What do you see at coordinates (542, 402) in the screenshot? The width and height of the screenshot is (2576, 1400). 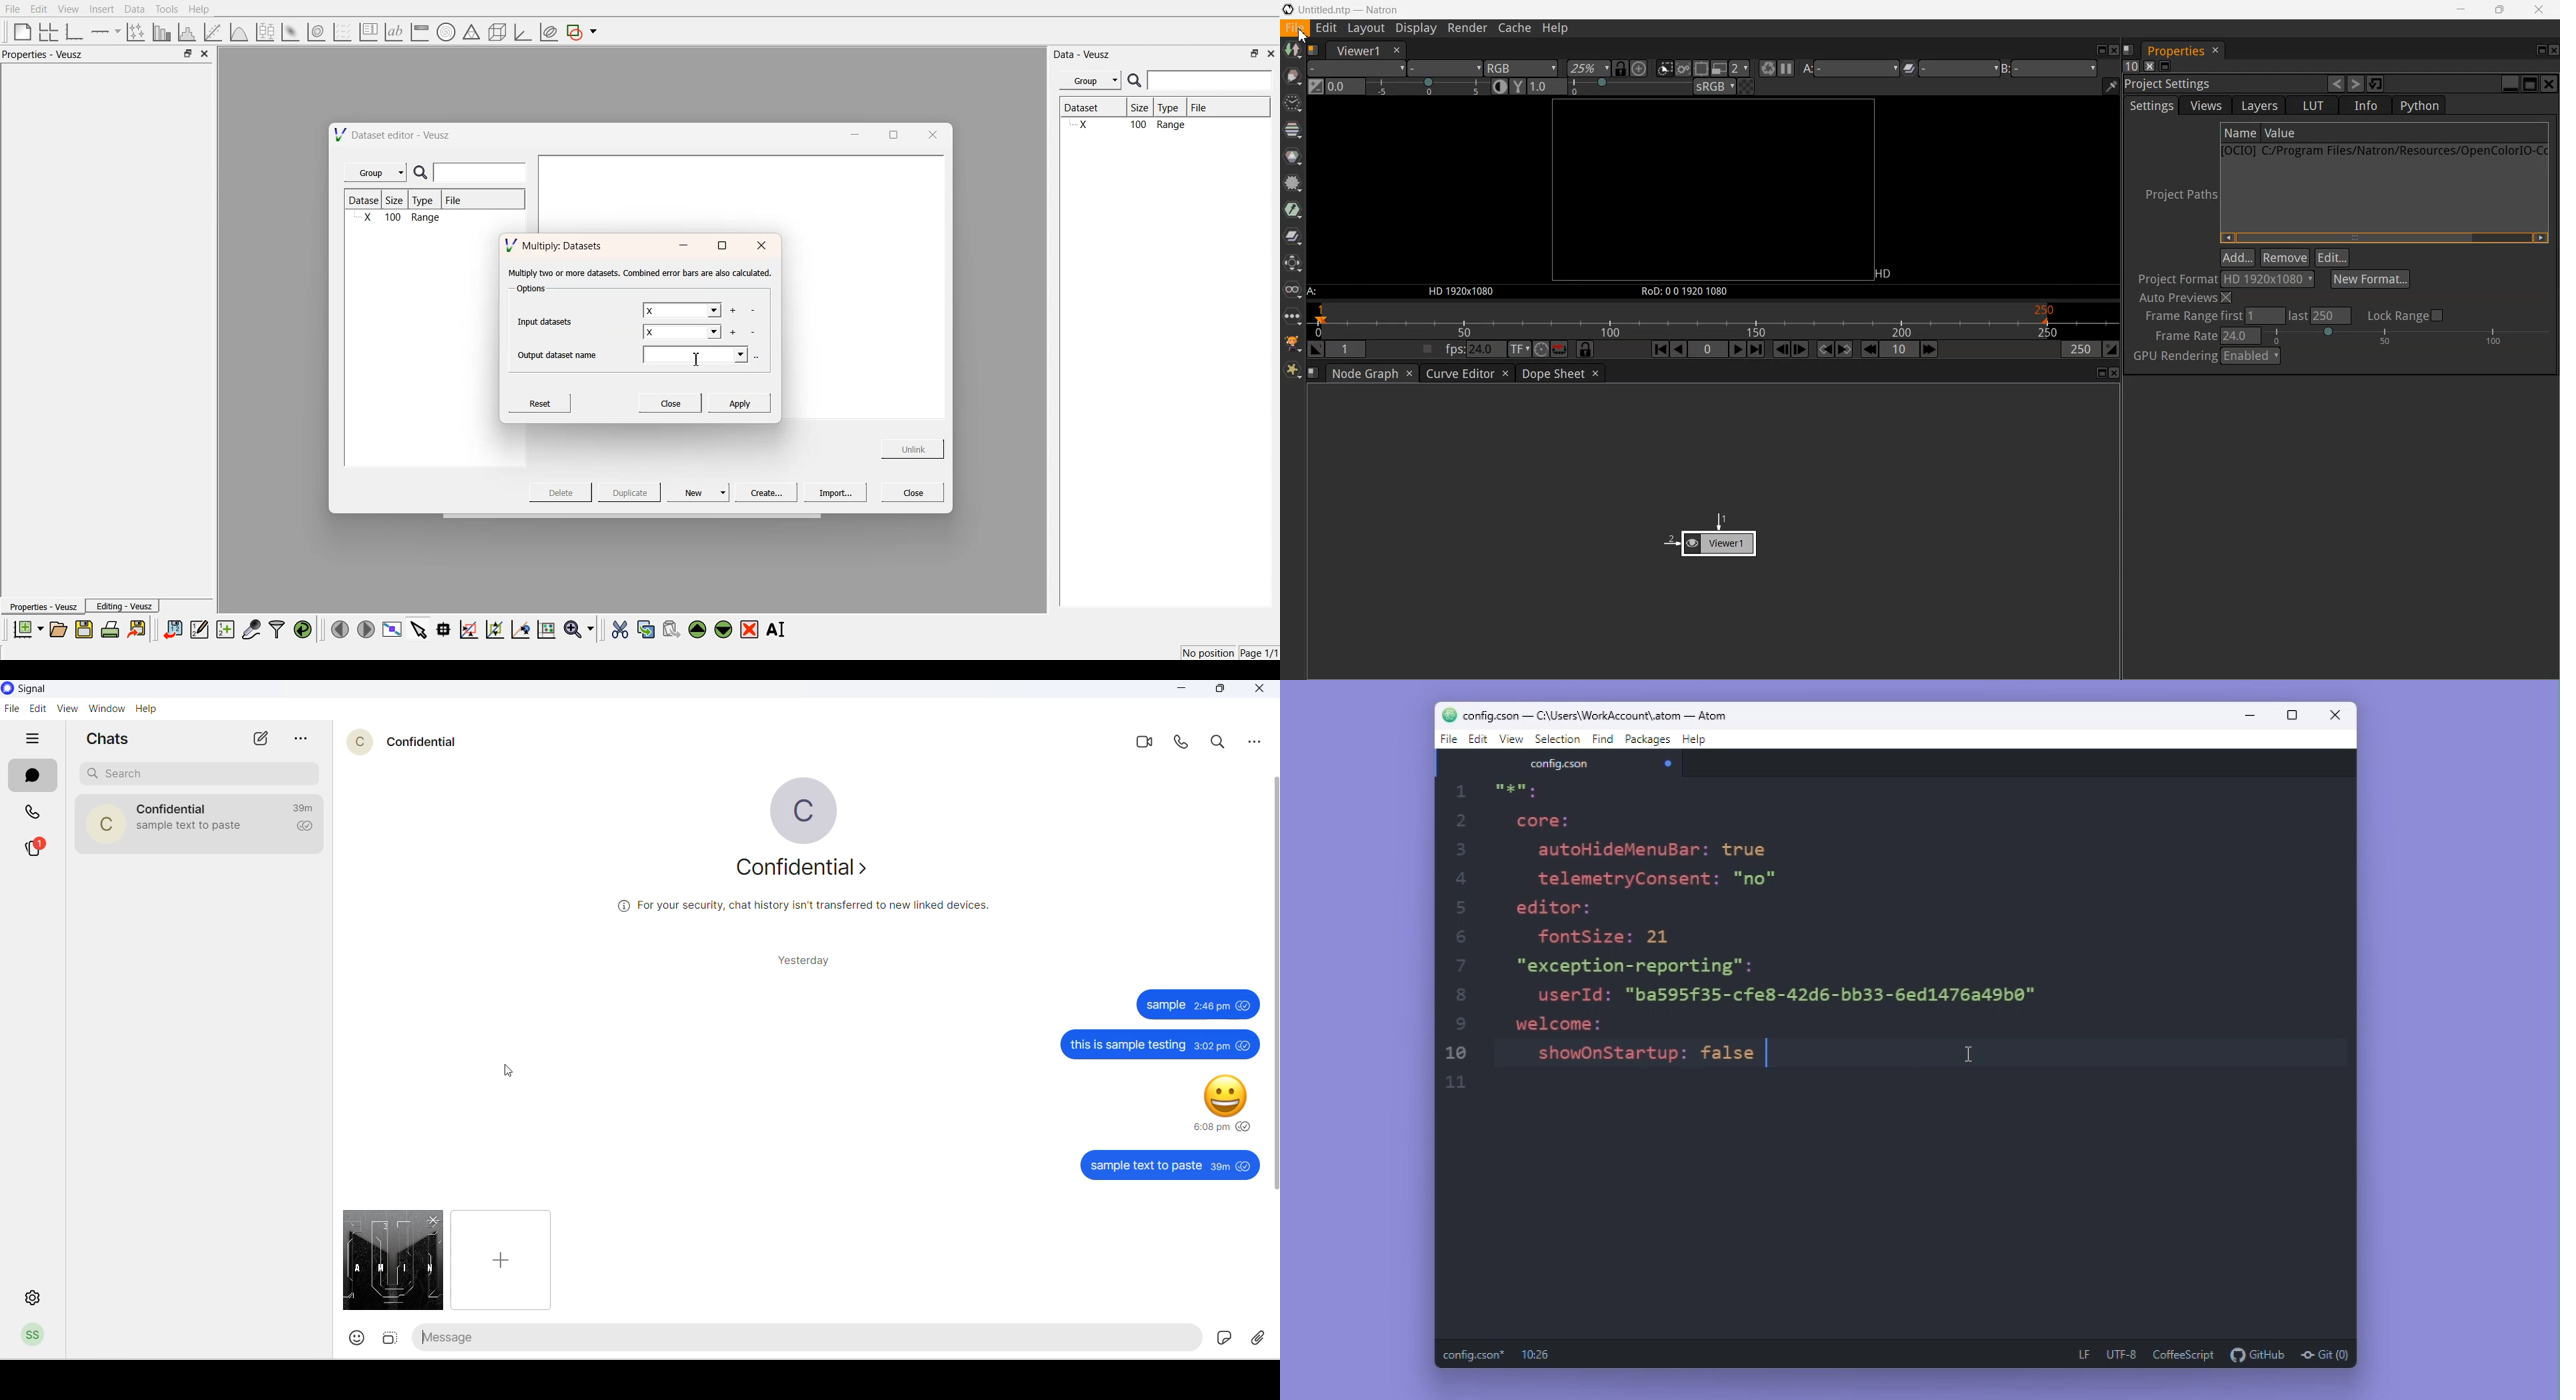 I see `Reset` at bounding box center [542, 402].